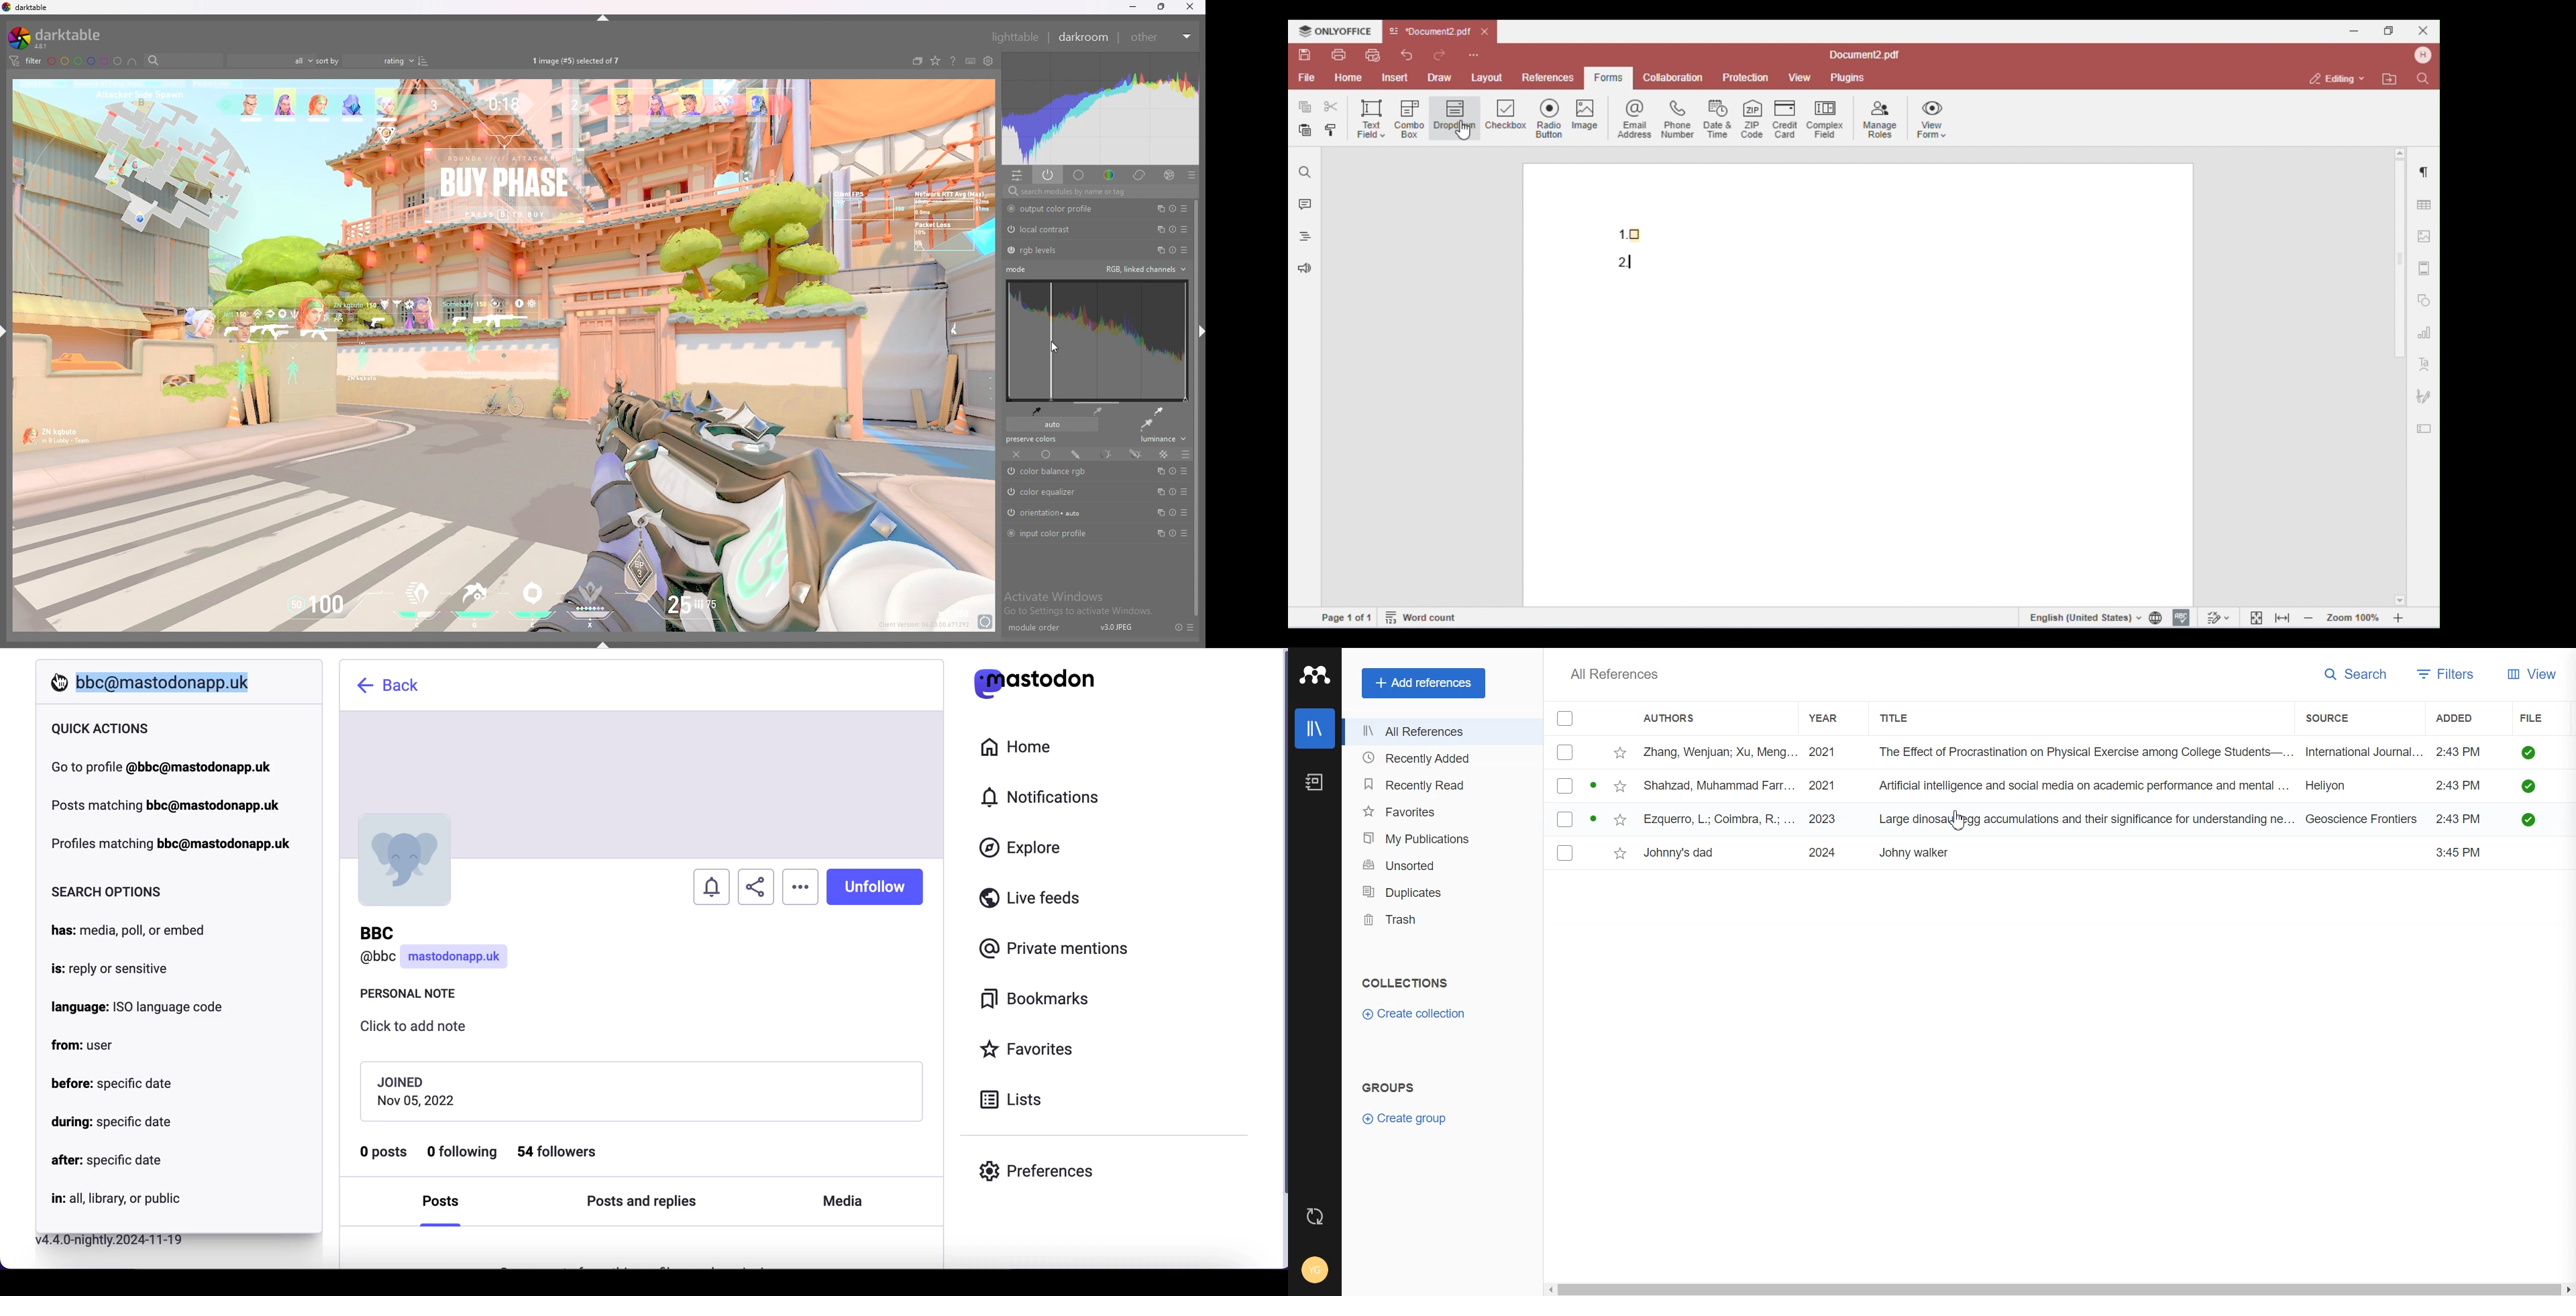 The image size is (2576, 1316). What do you see at coordinates (1721, 786) in the screenshot?
I see `Shahzad, Muhammad` at bounding box center [1721, 786].